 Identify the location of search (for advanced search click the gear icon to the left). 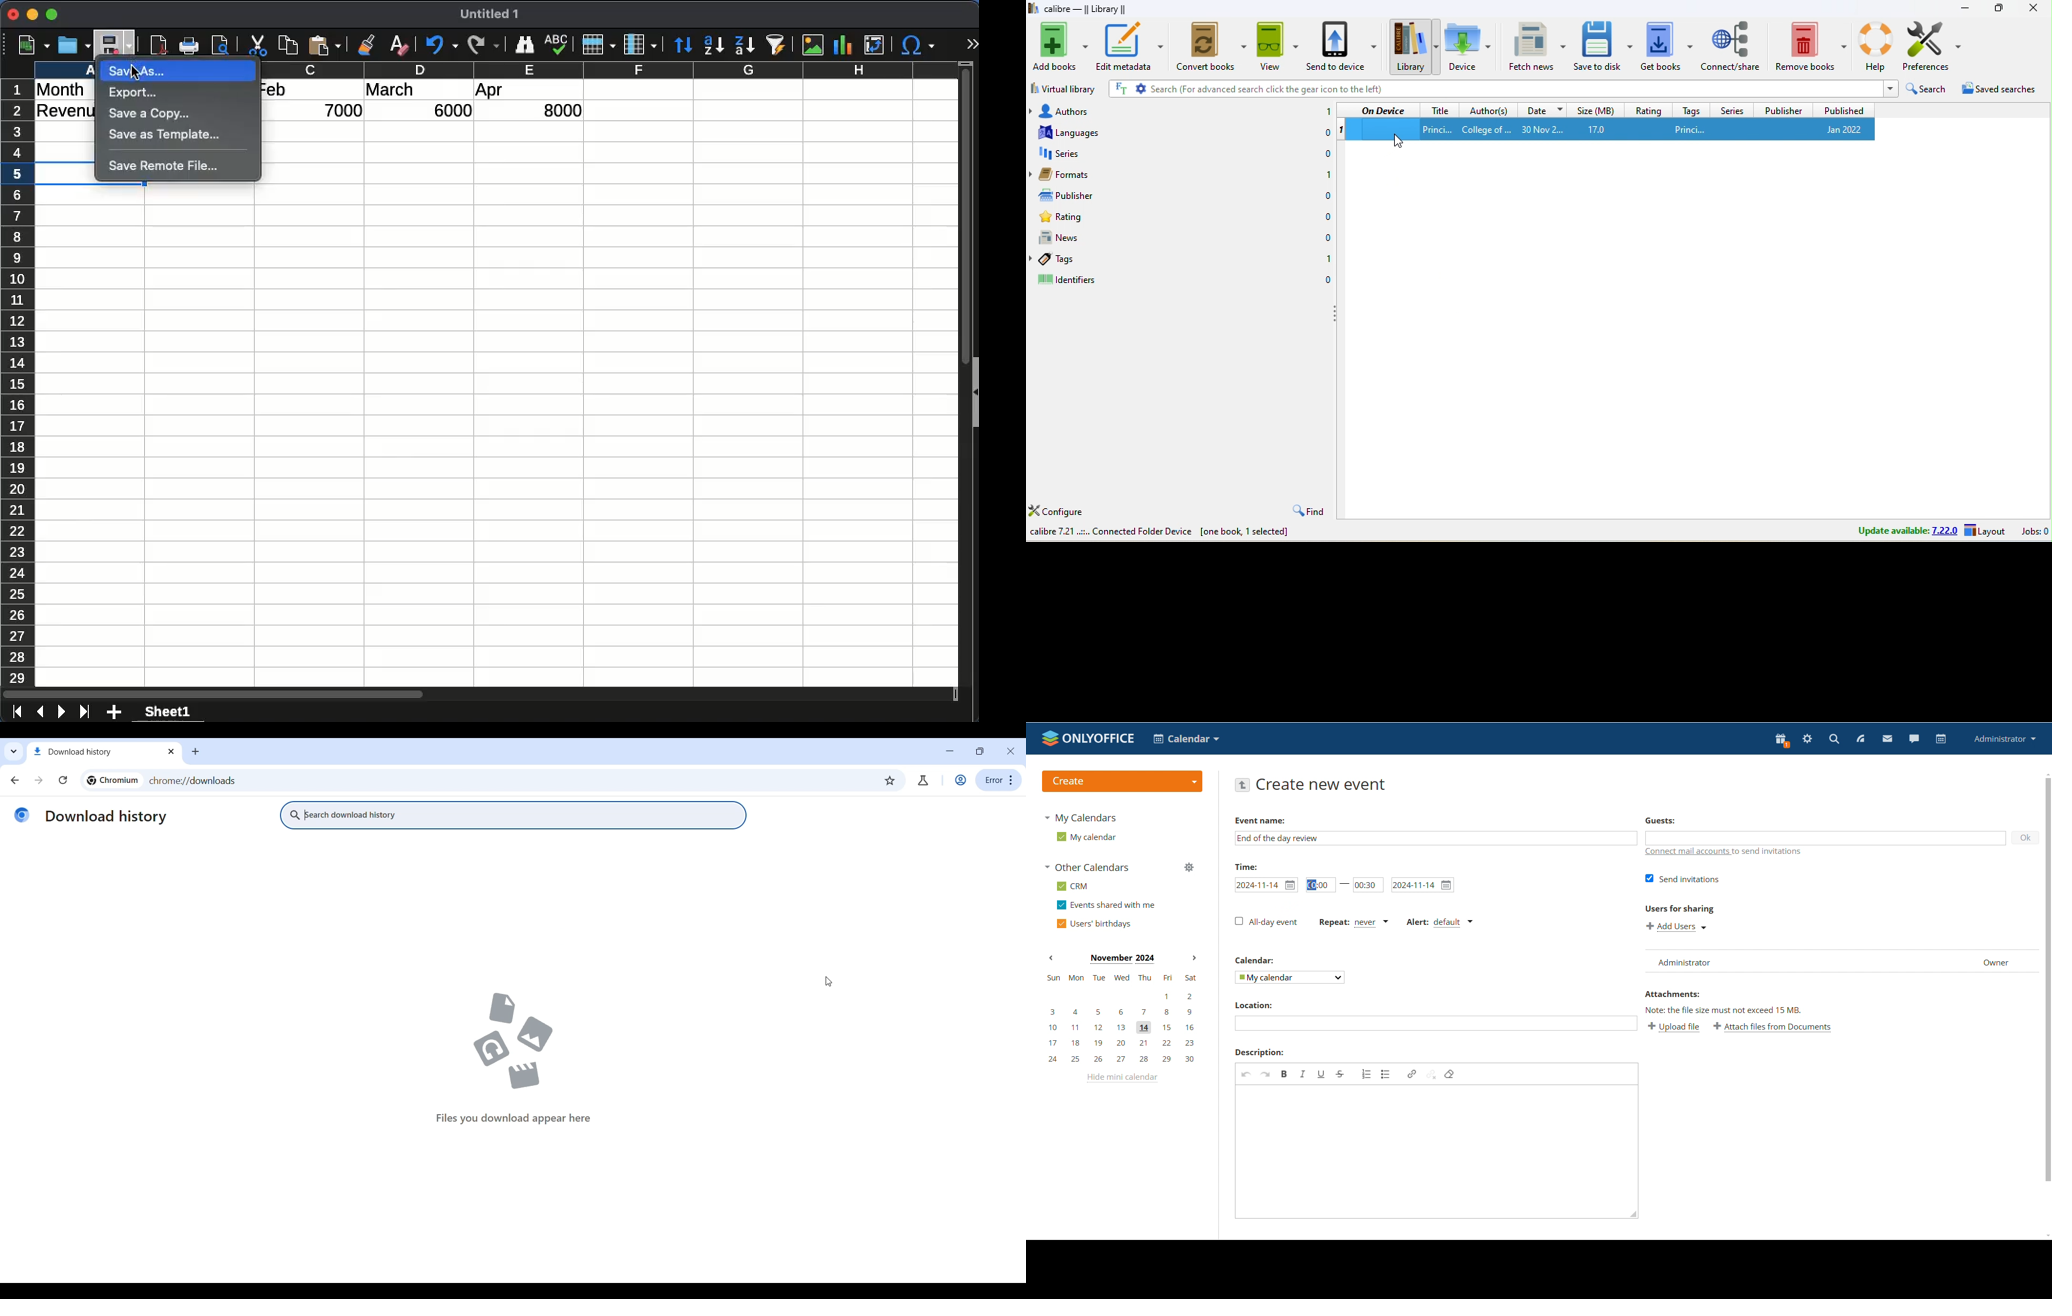
(1515, 89).